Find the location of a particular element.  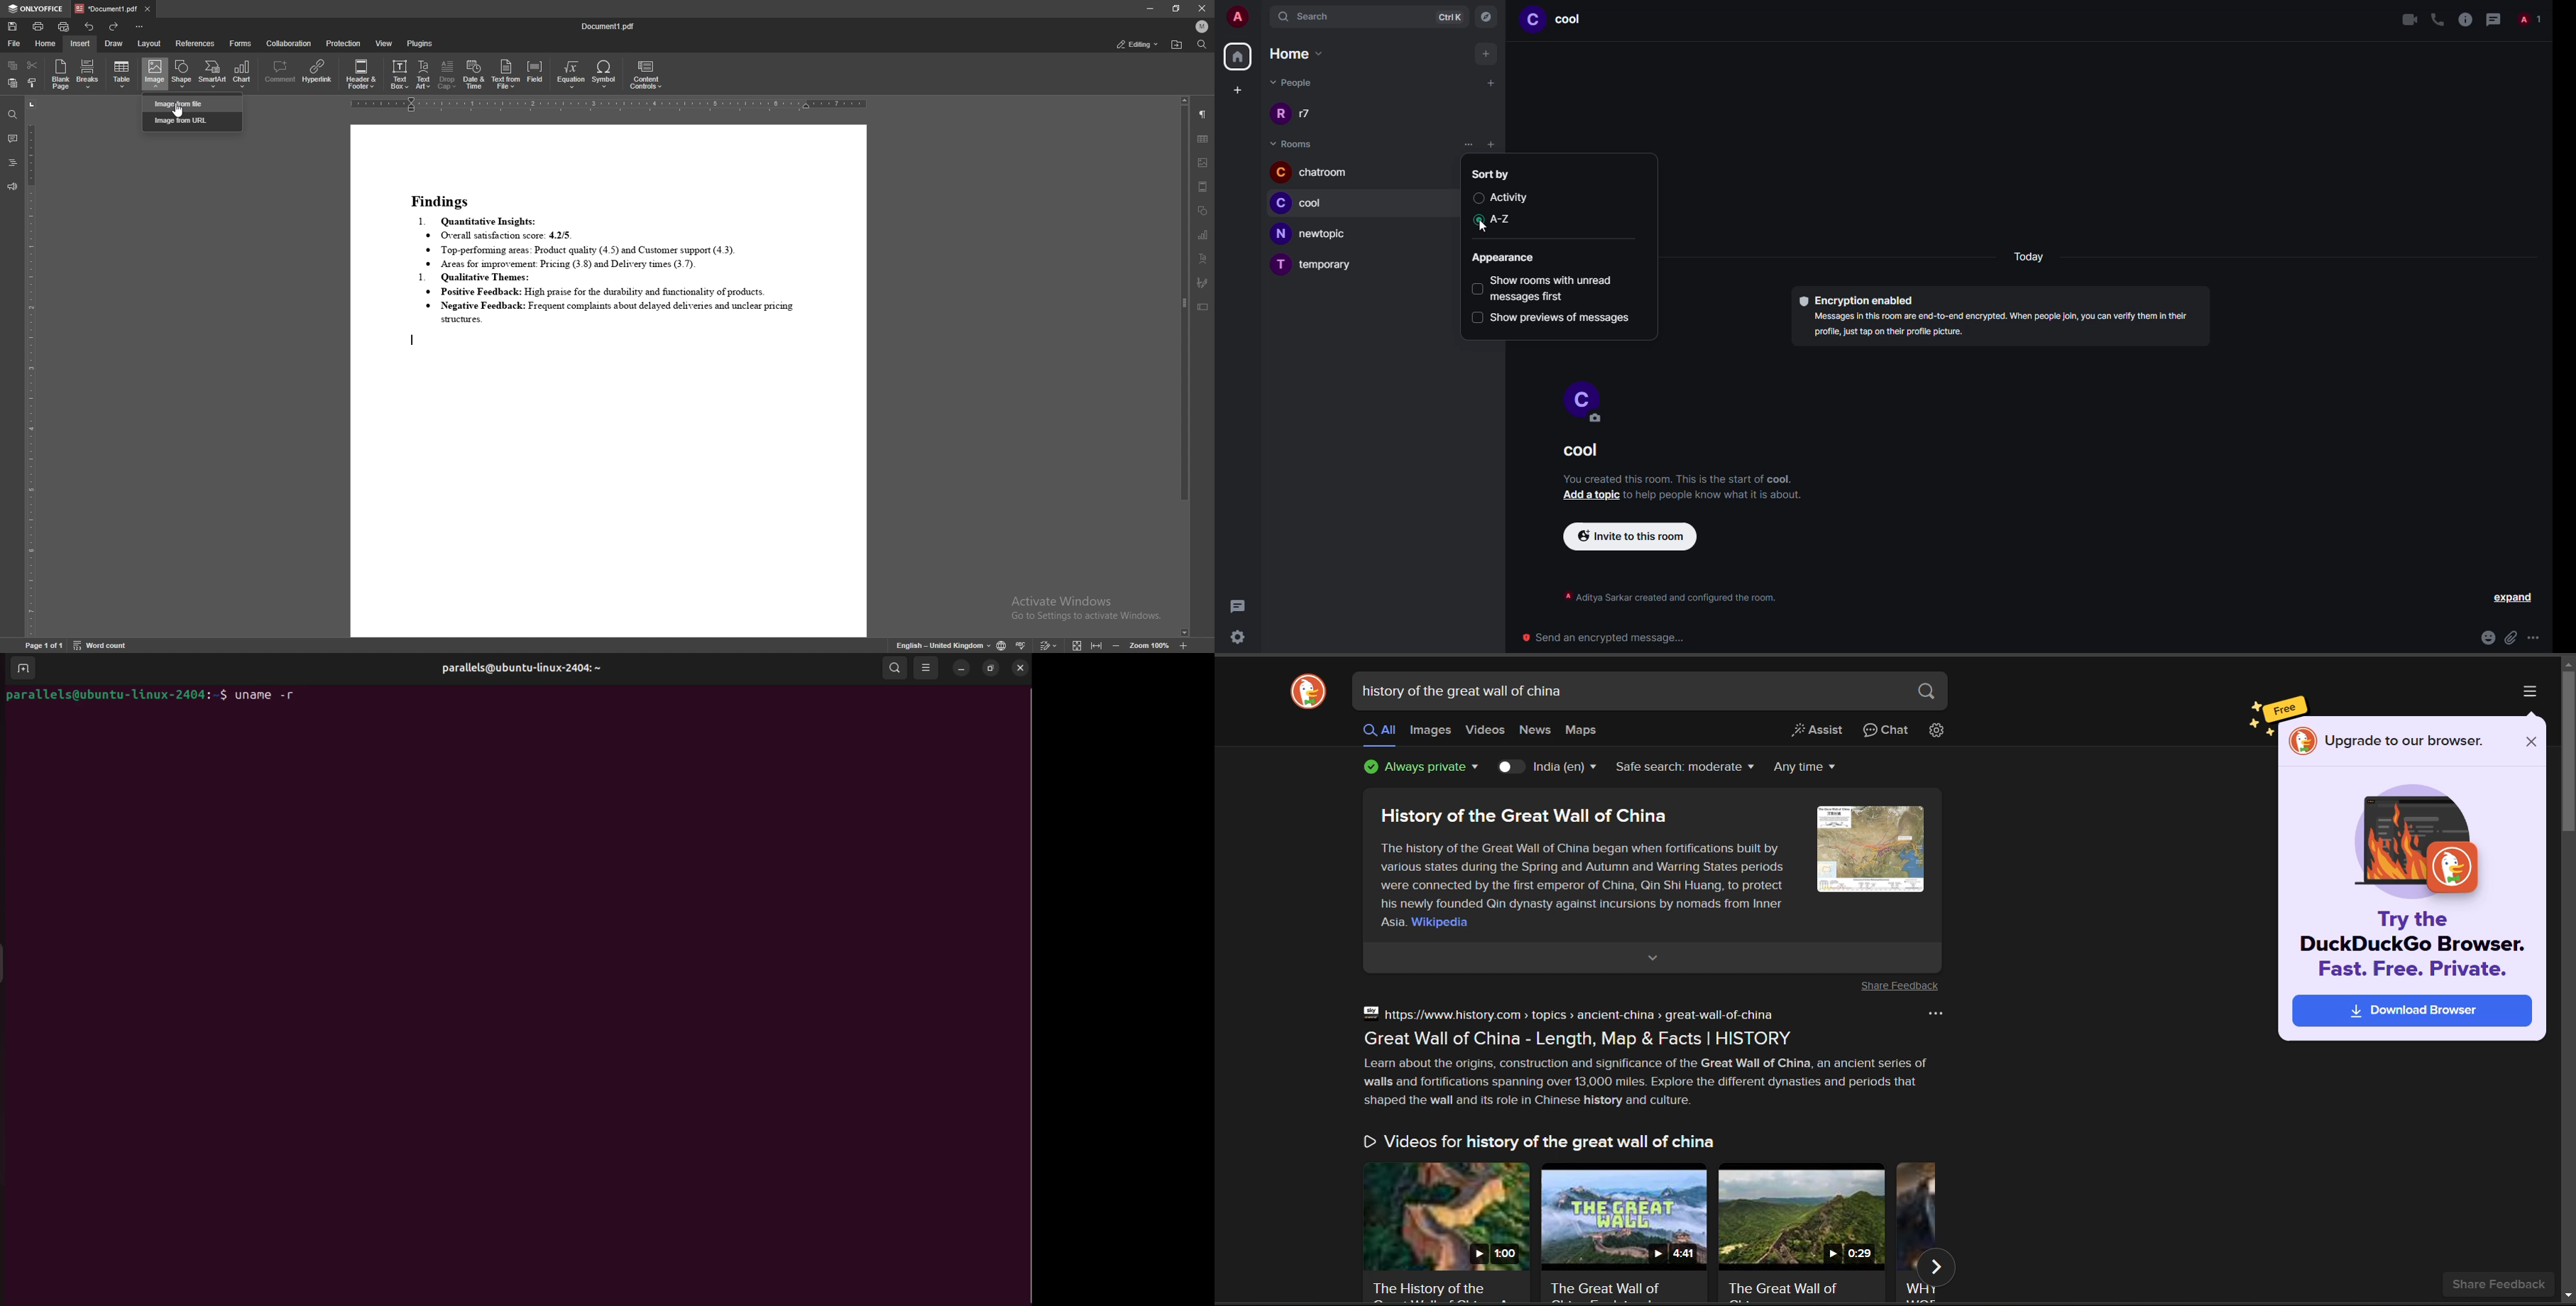

add is located at coordinates (1486, 53).